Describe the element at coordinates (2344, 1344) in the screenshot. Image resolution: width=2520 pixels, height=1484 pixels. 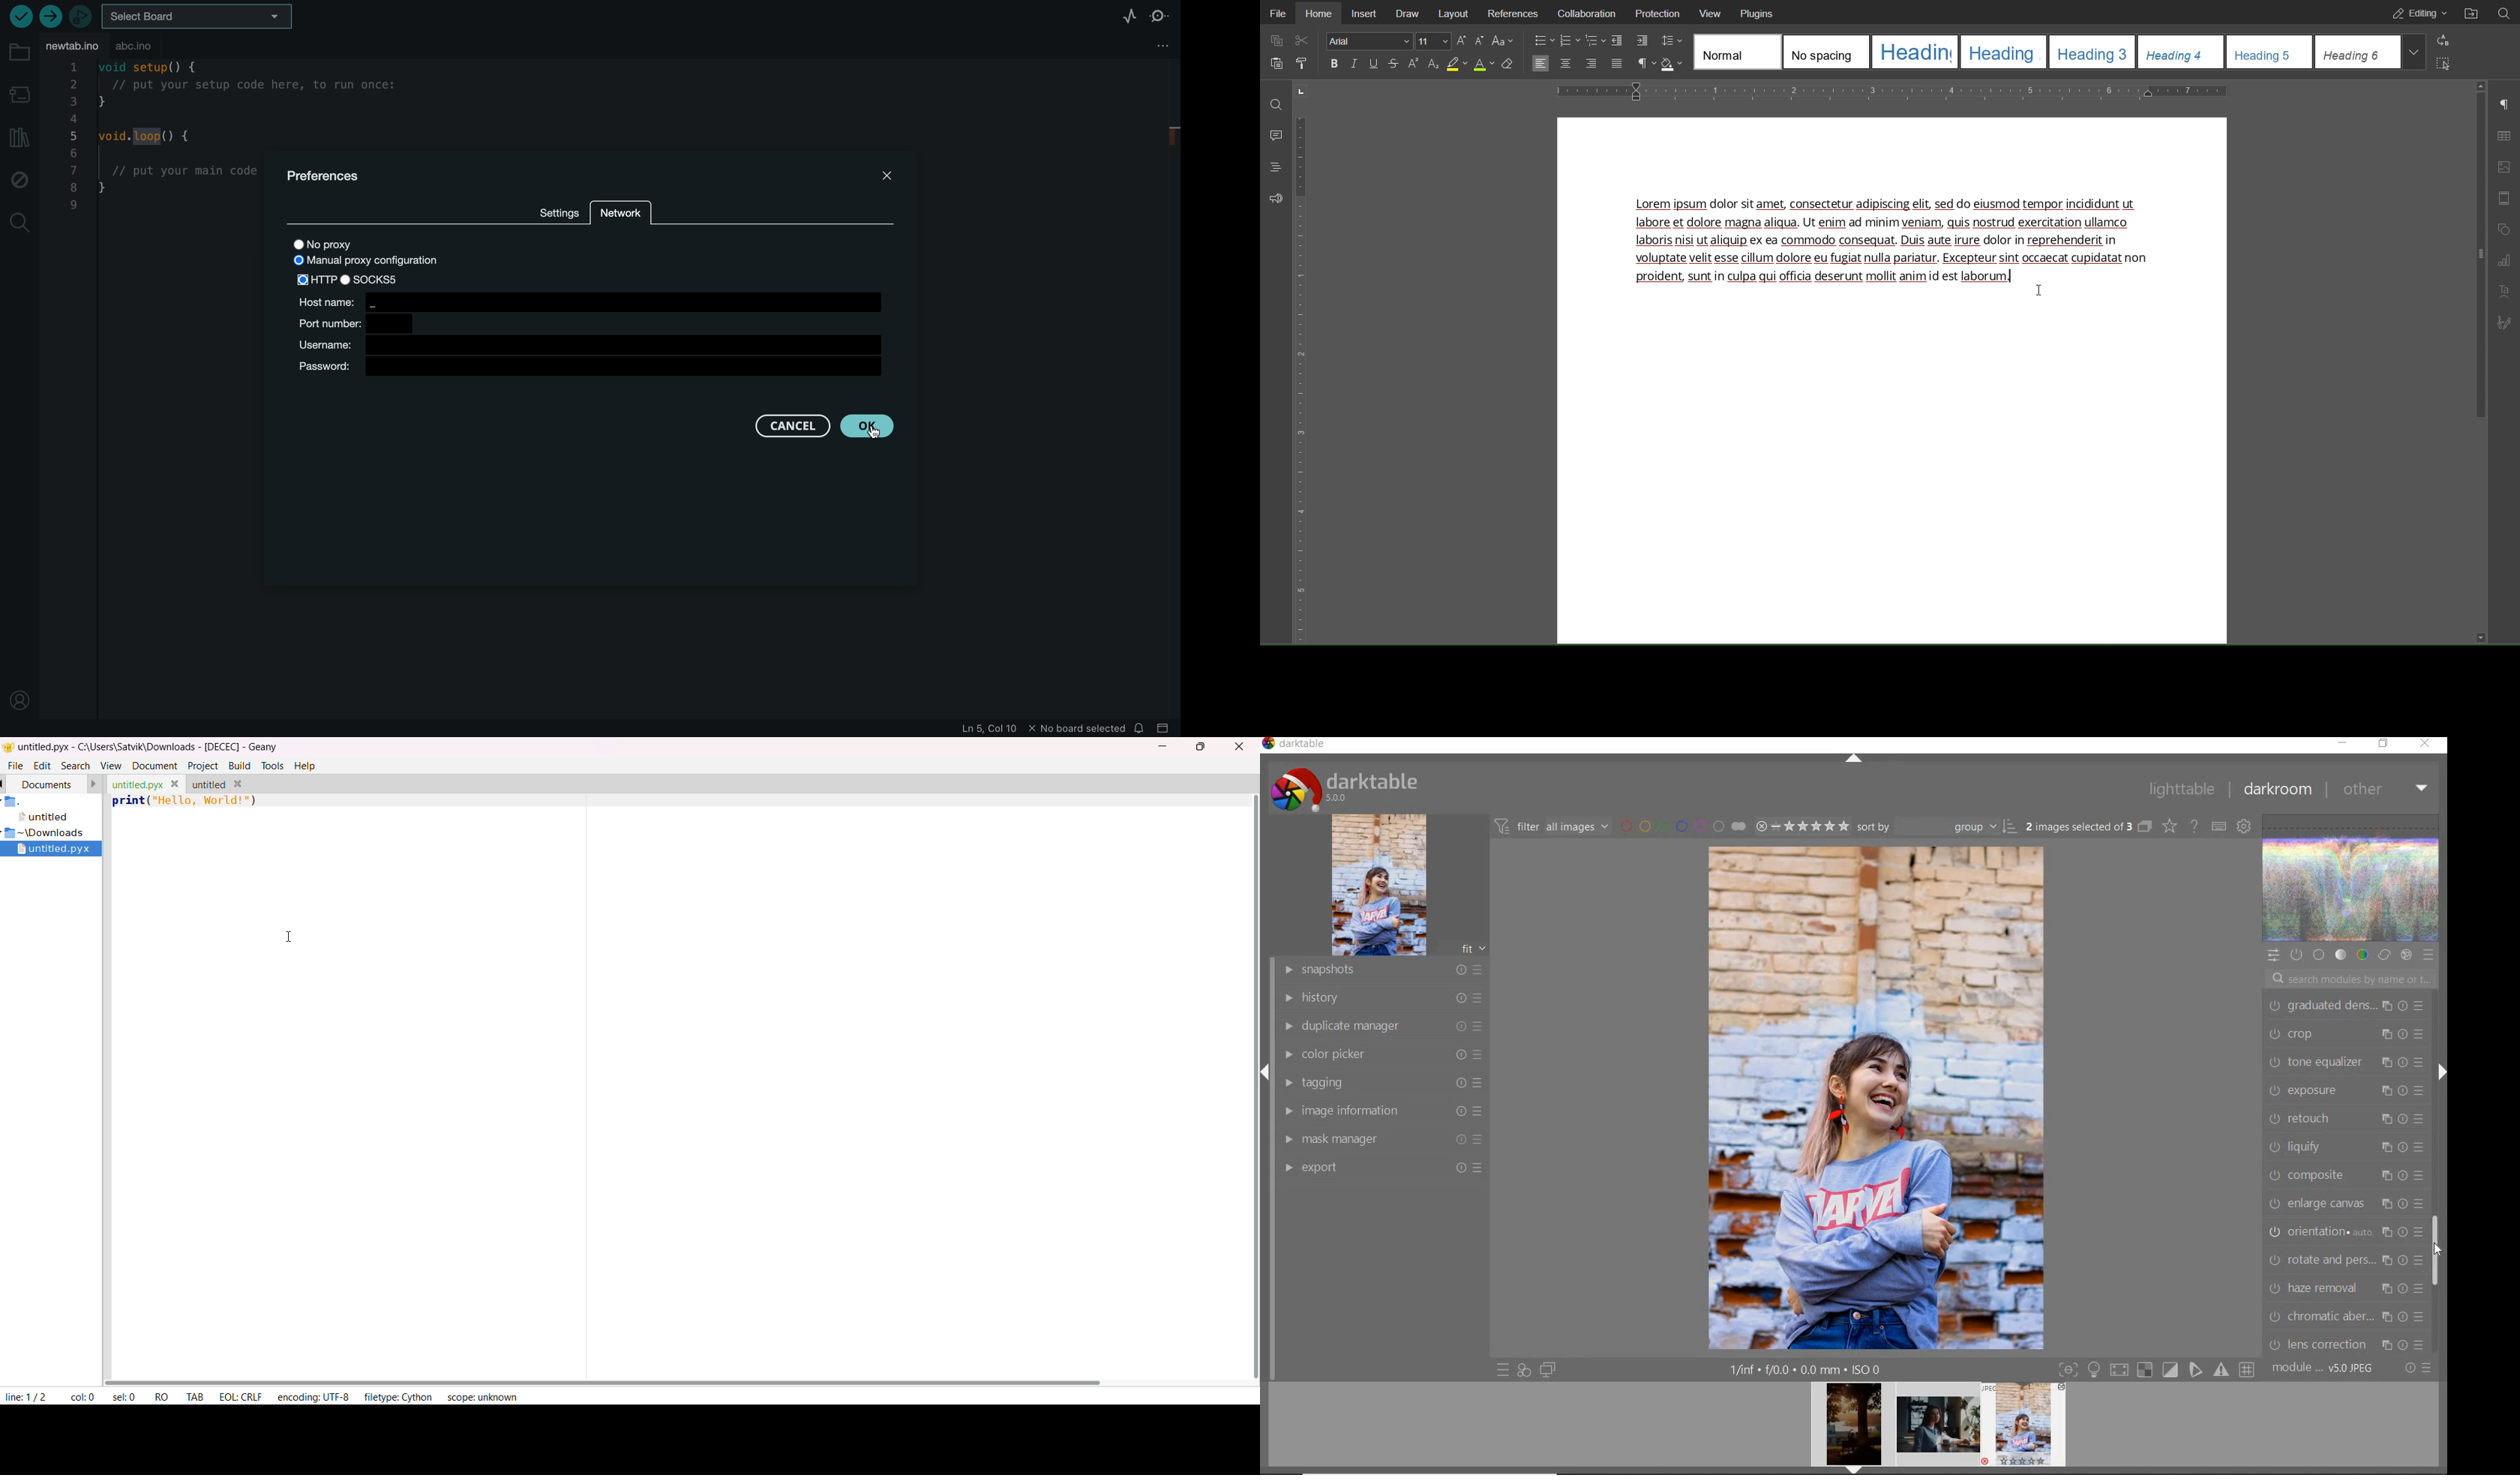
I see `lens correction` at that location.